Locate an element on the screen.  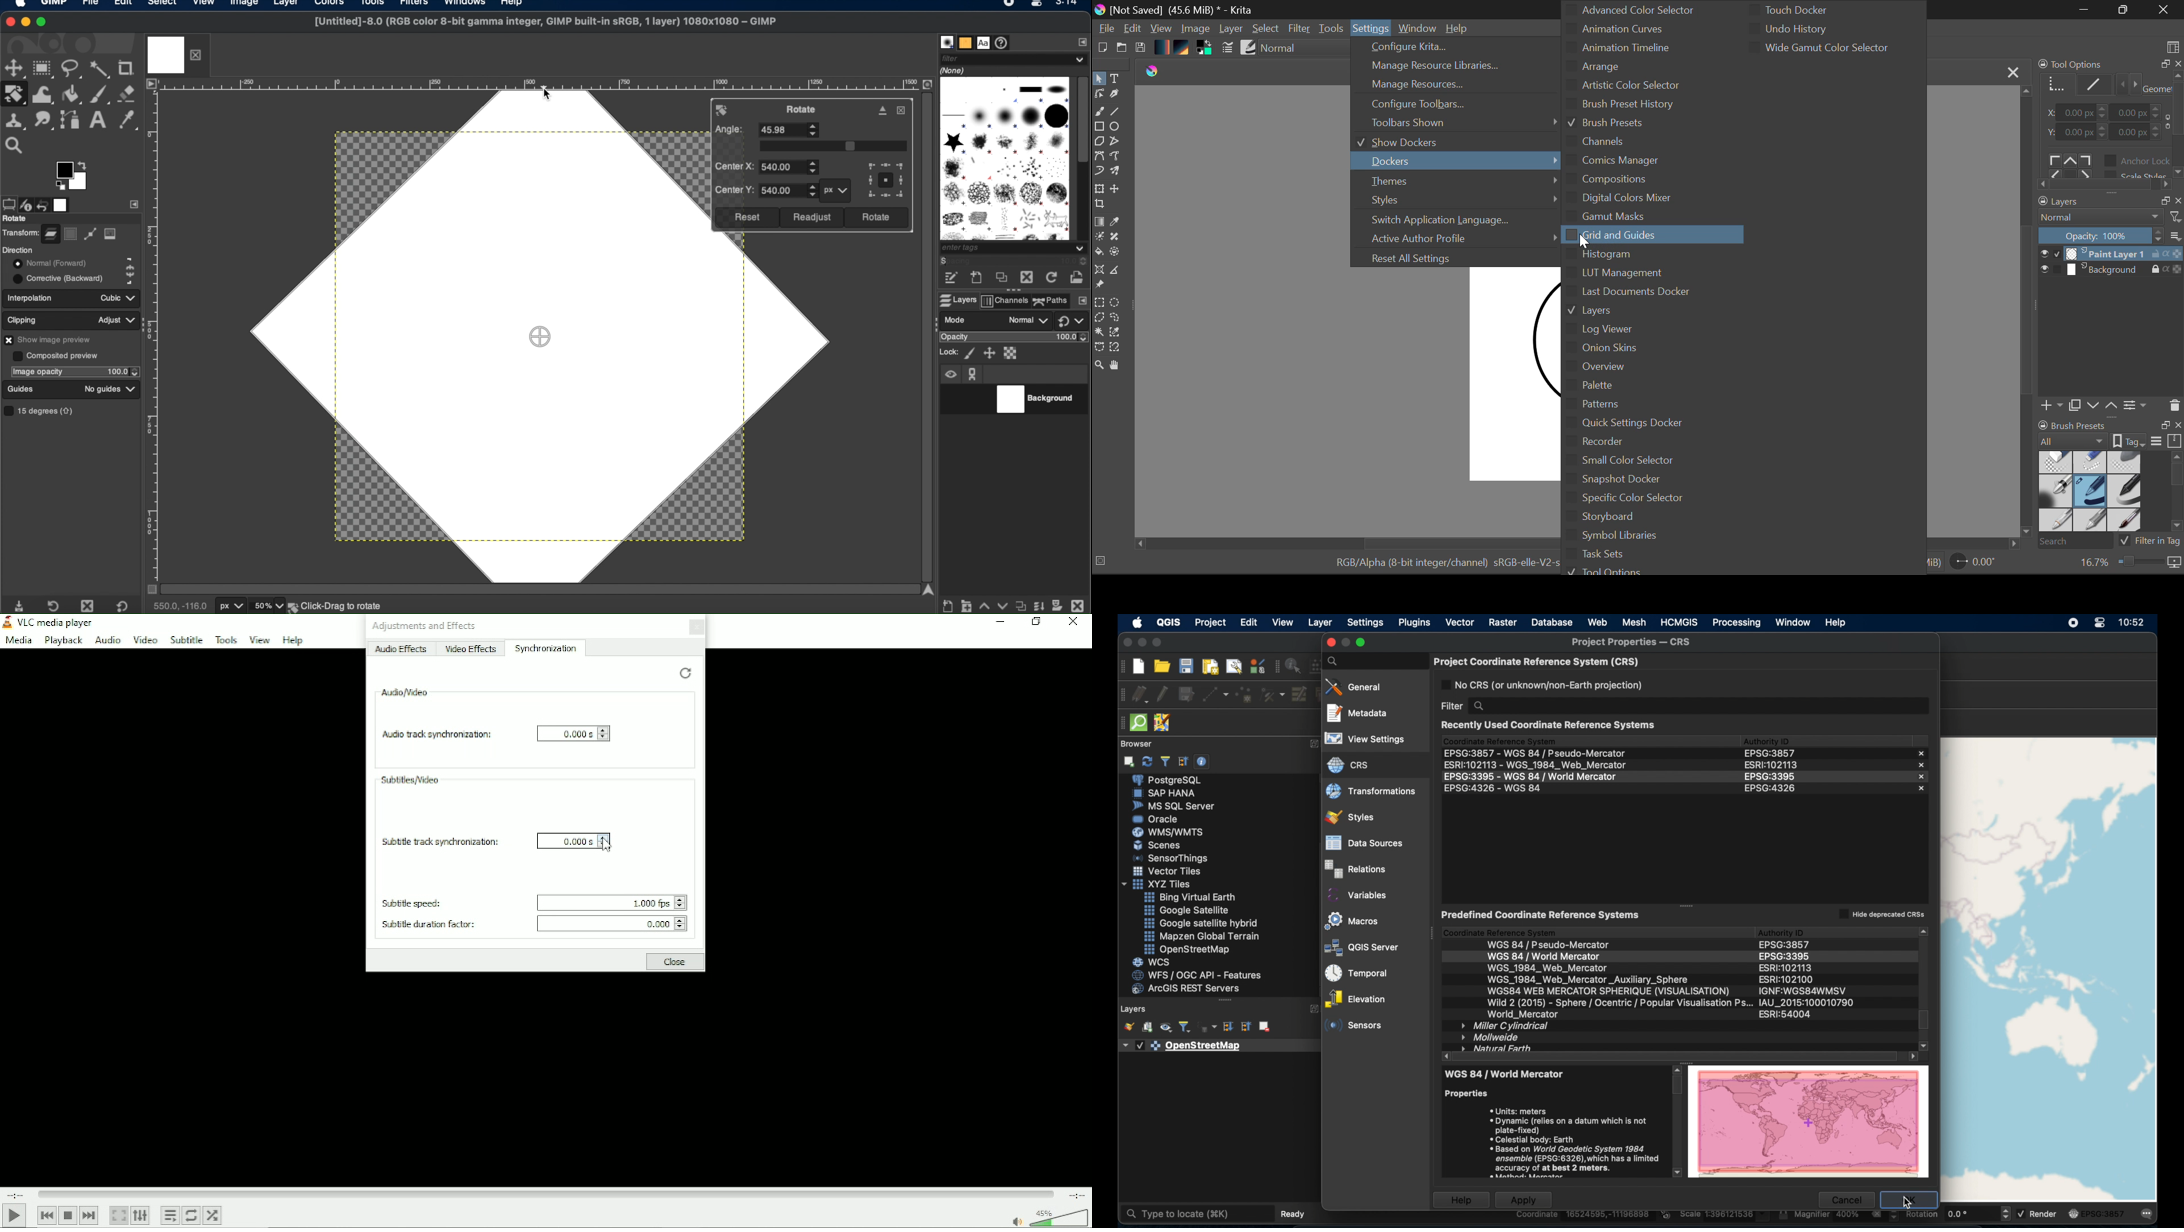
Previous is located at coordinates (47, 1215).